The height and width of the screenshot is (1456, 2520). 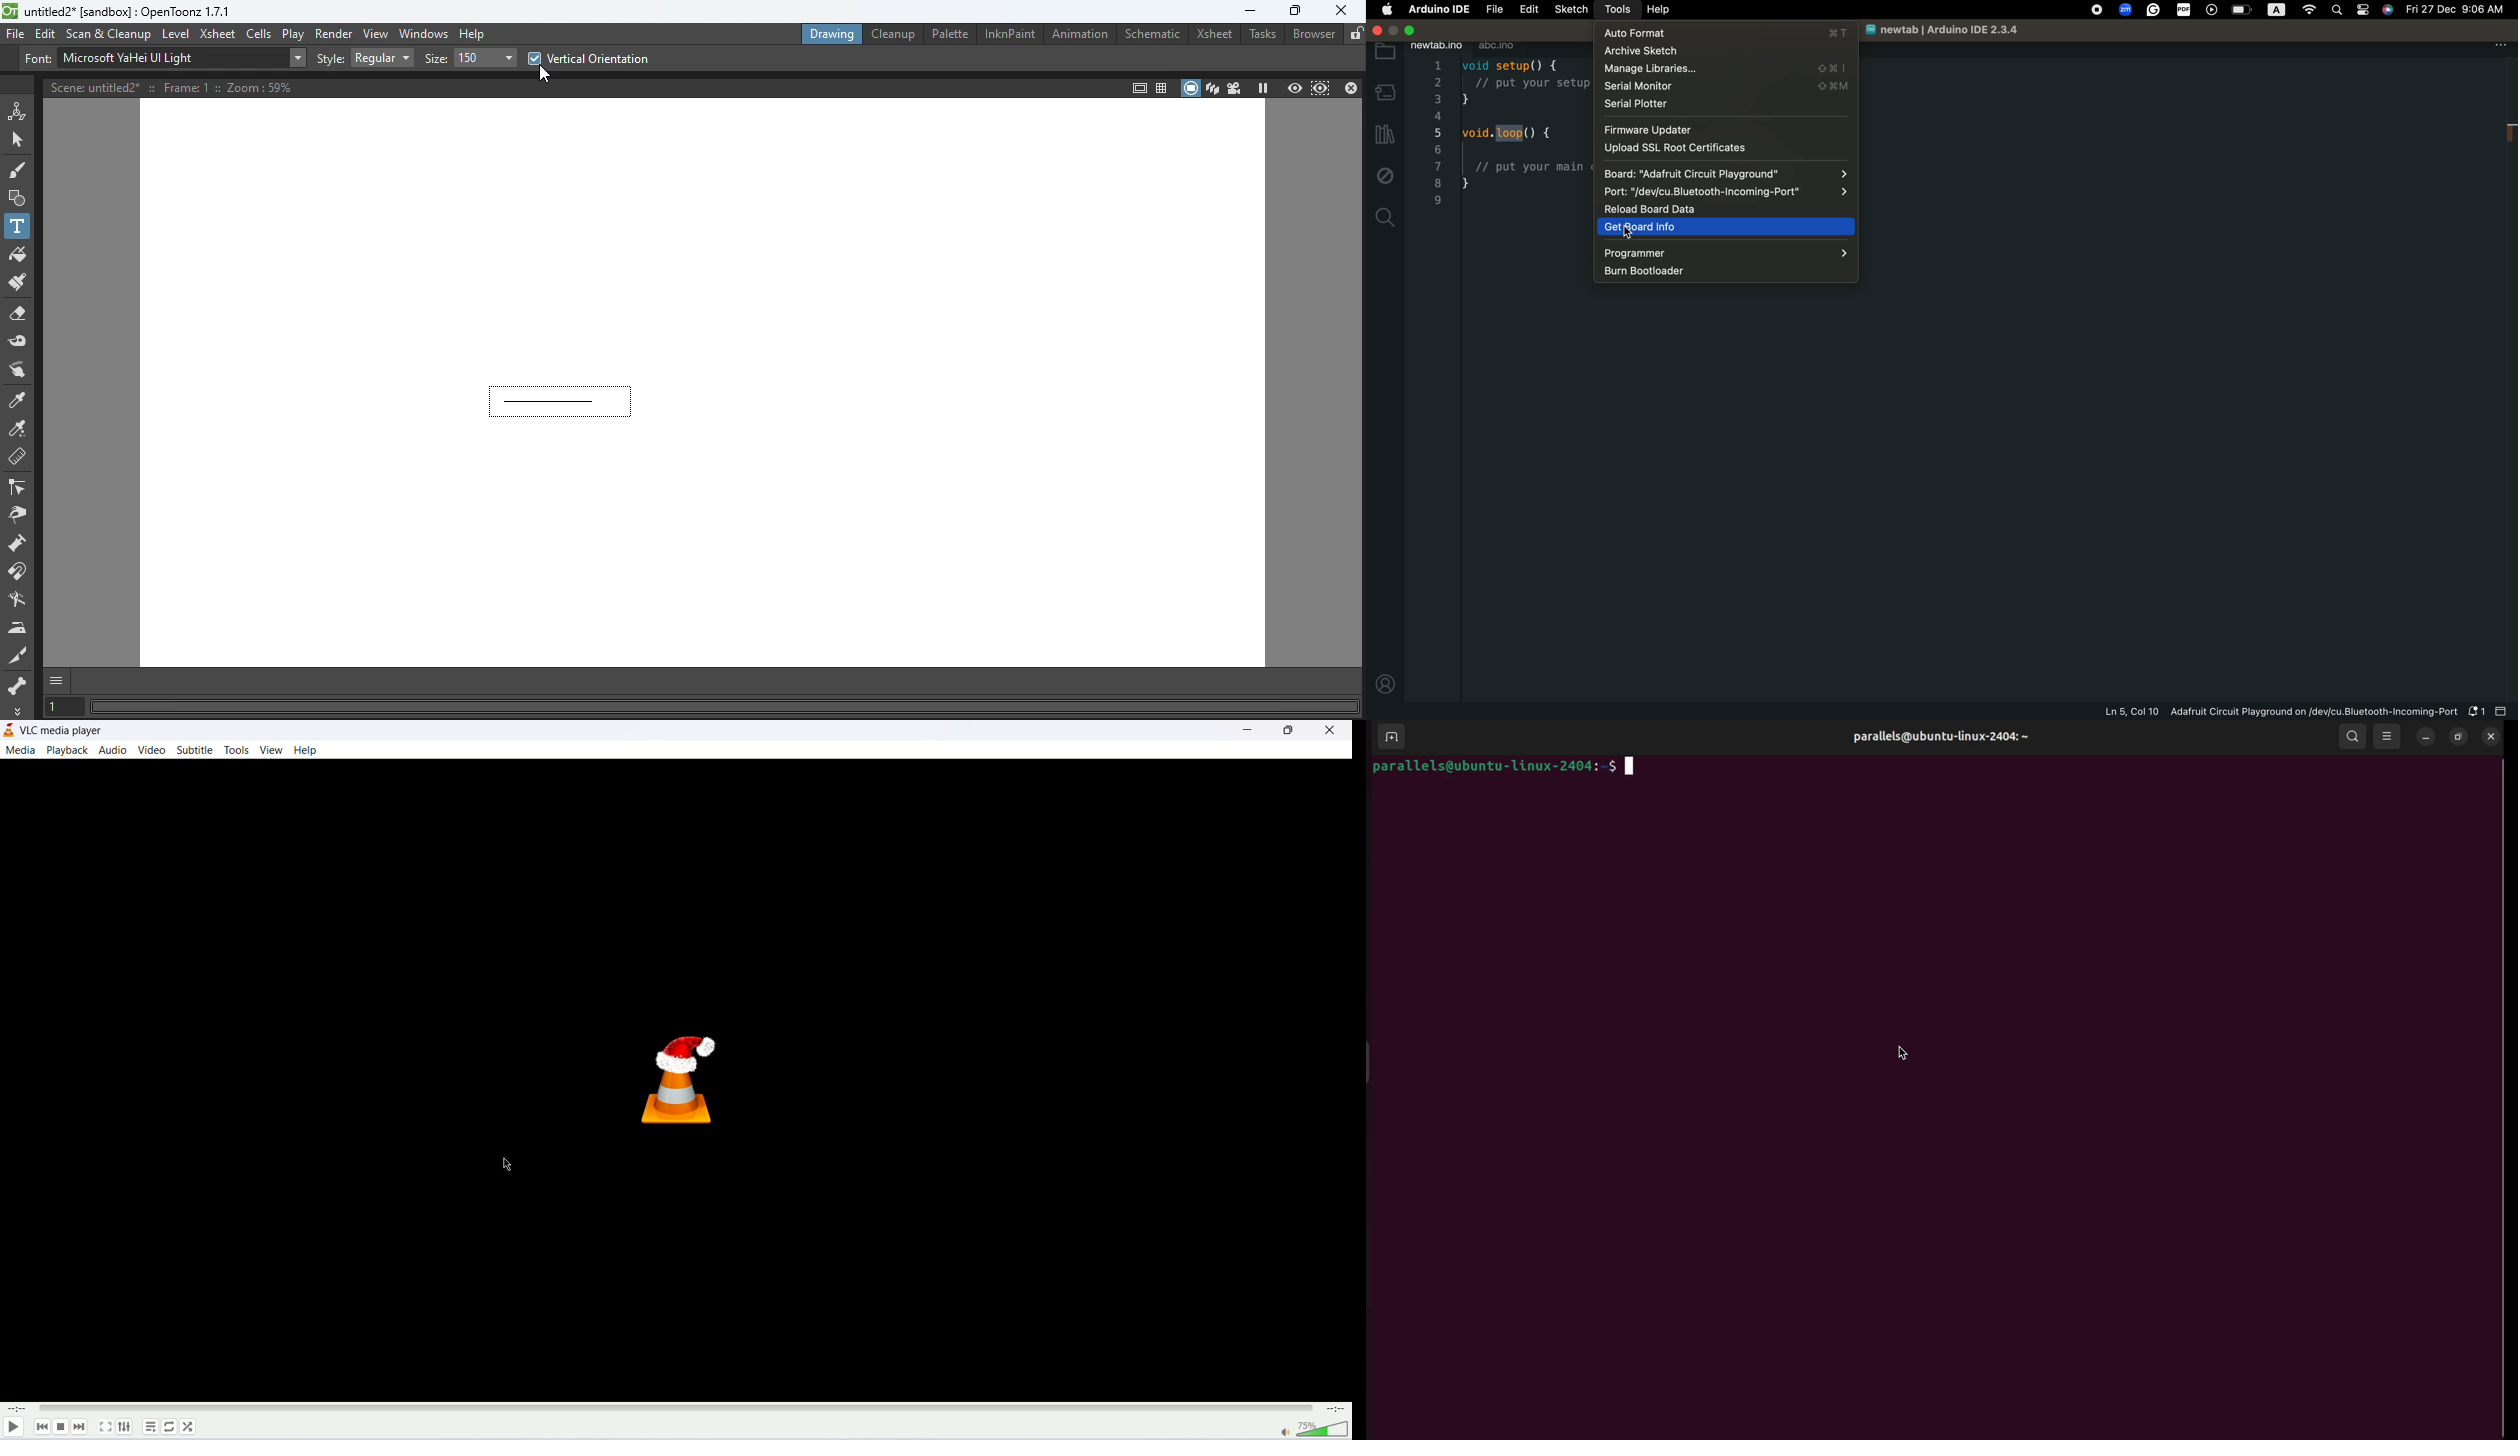 I want to click on Grammerly, so click(x=2154, y=8).